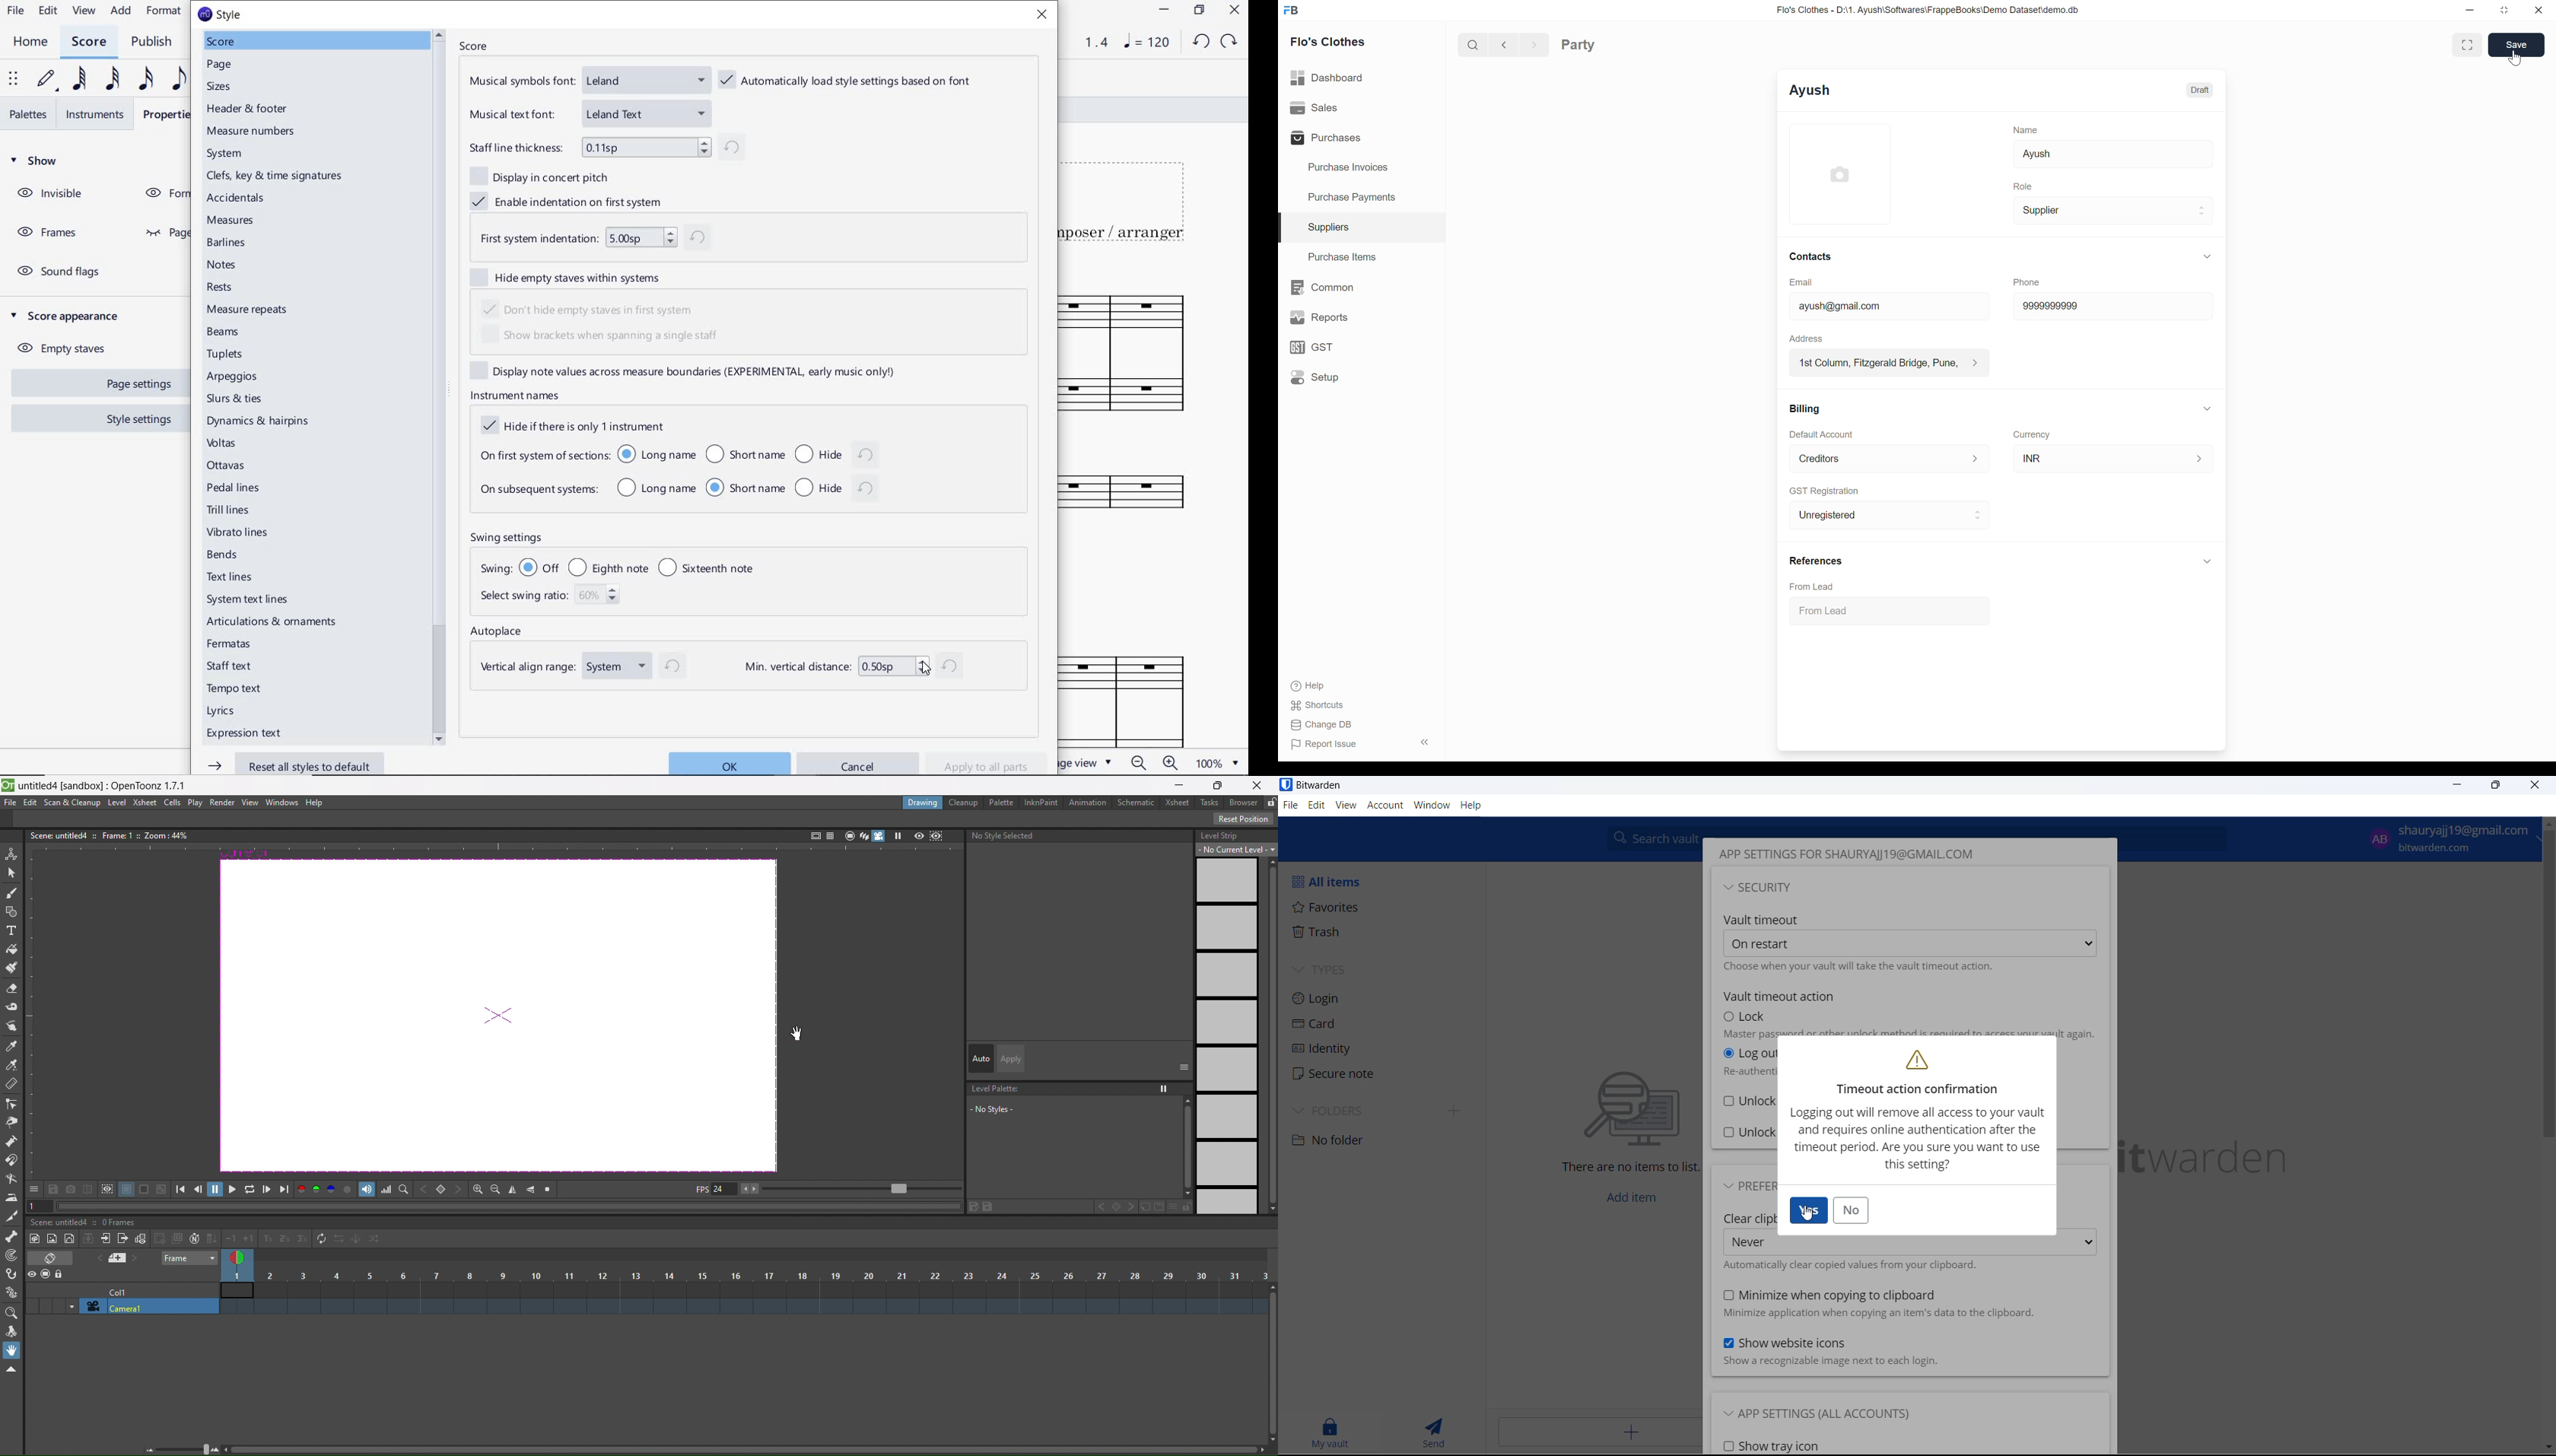 This screenshot has height=1456, width=2576. I want to click on window, so click(1430, 805).